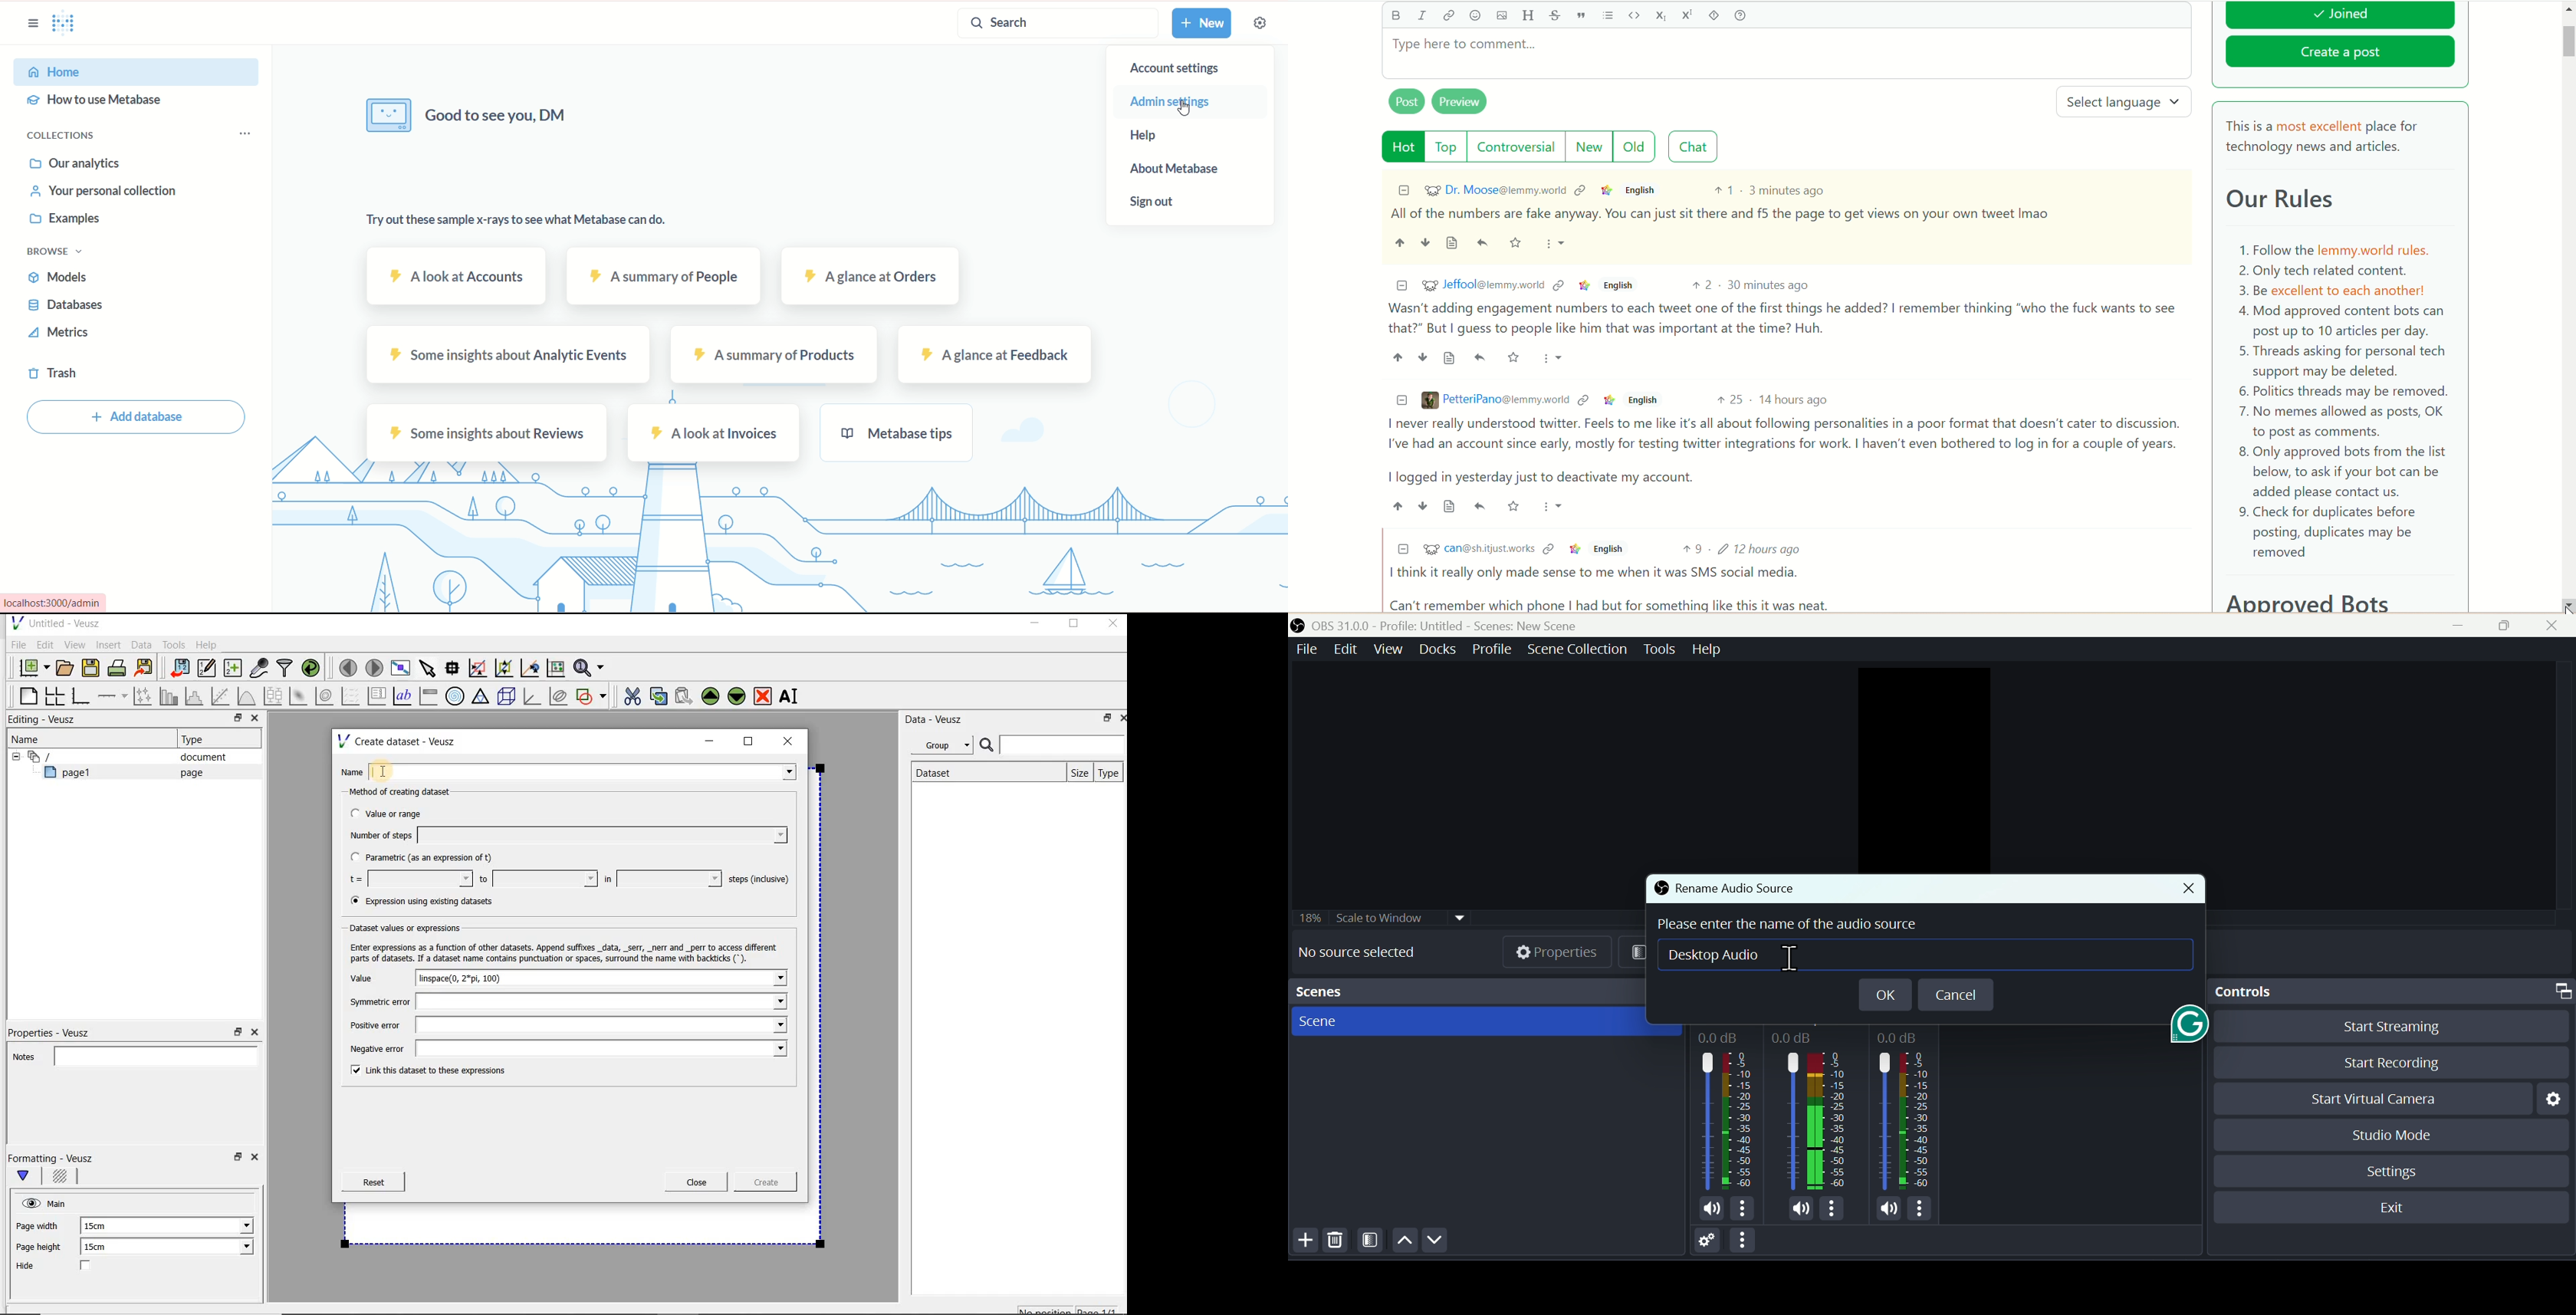  Describe the element at coordinates (1485, 244) in the screenshot. I see `Share` at that location.